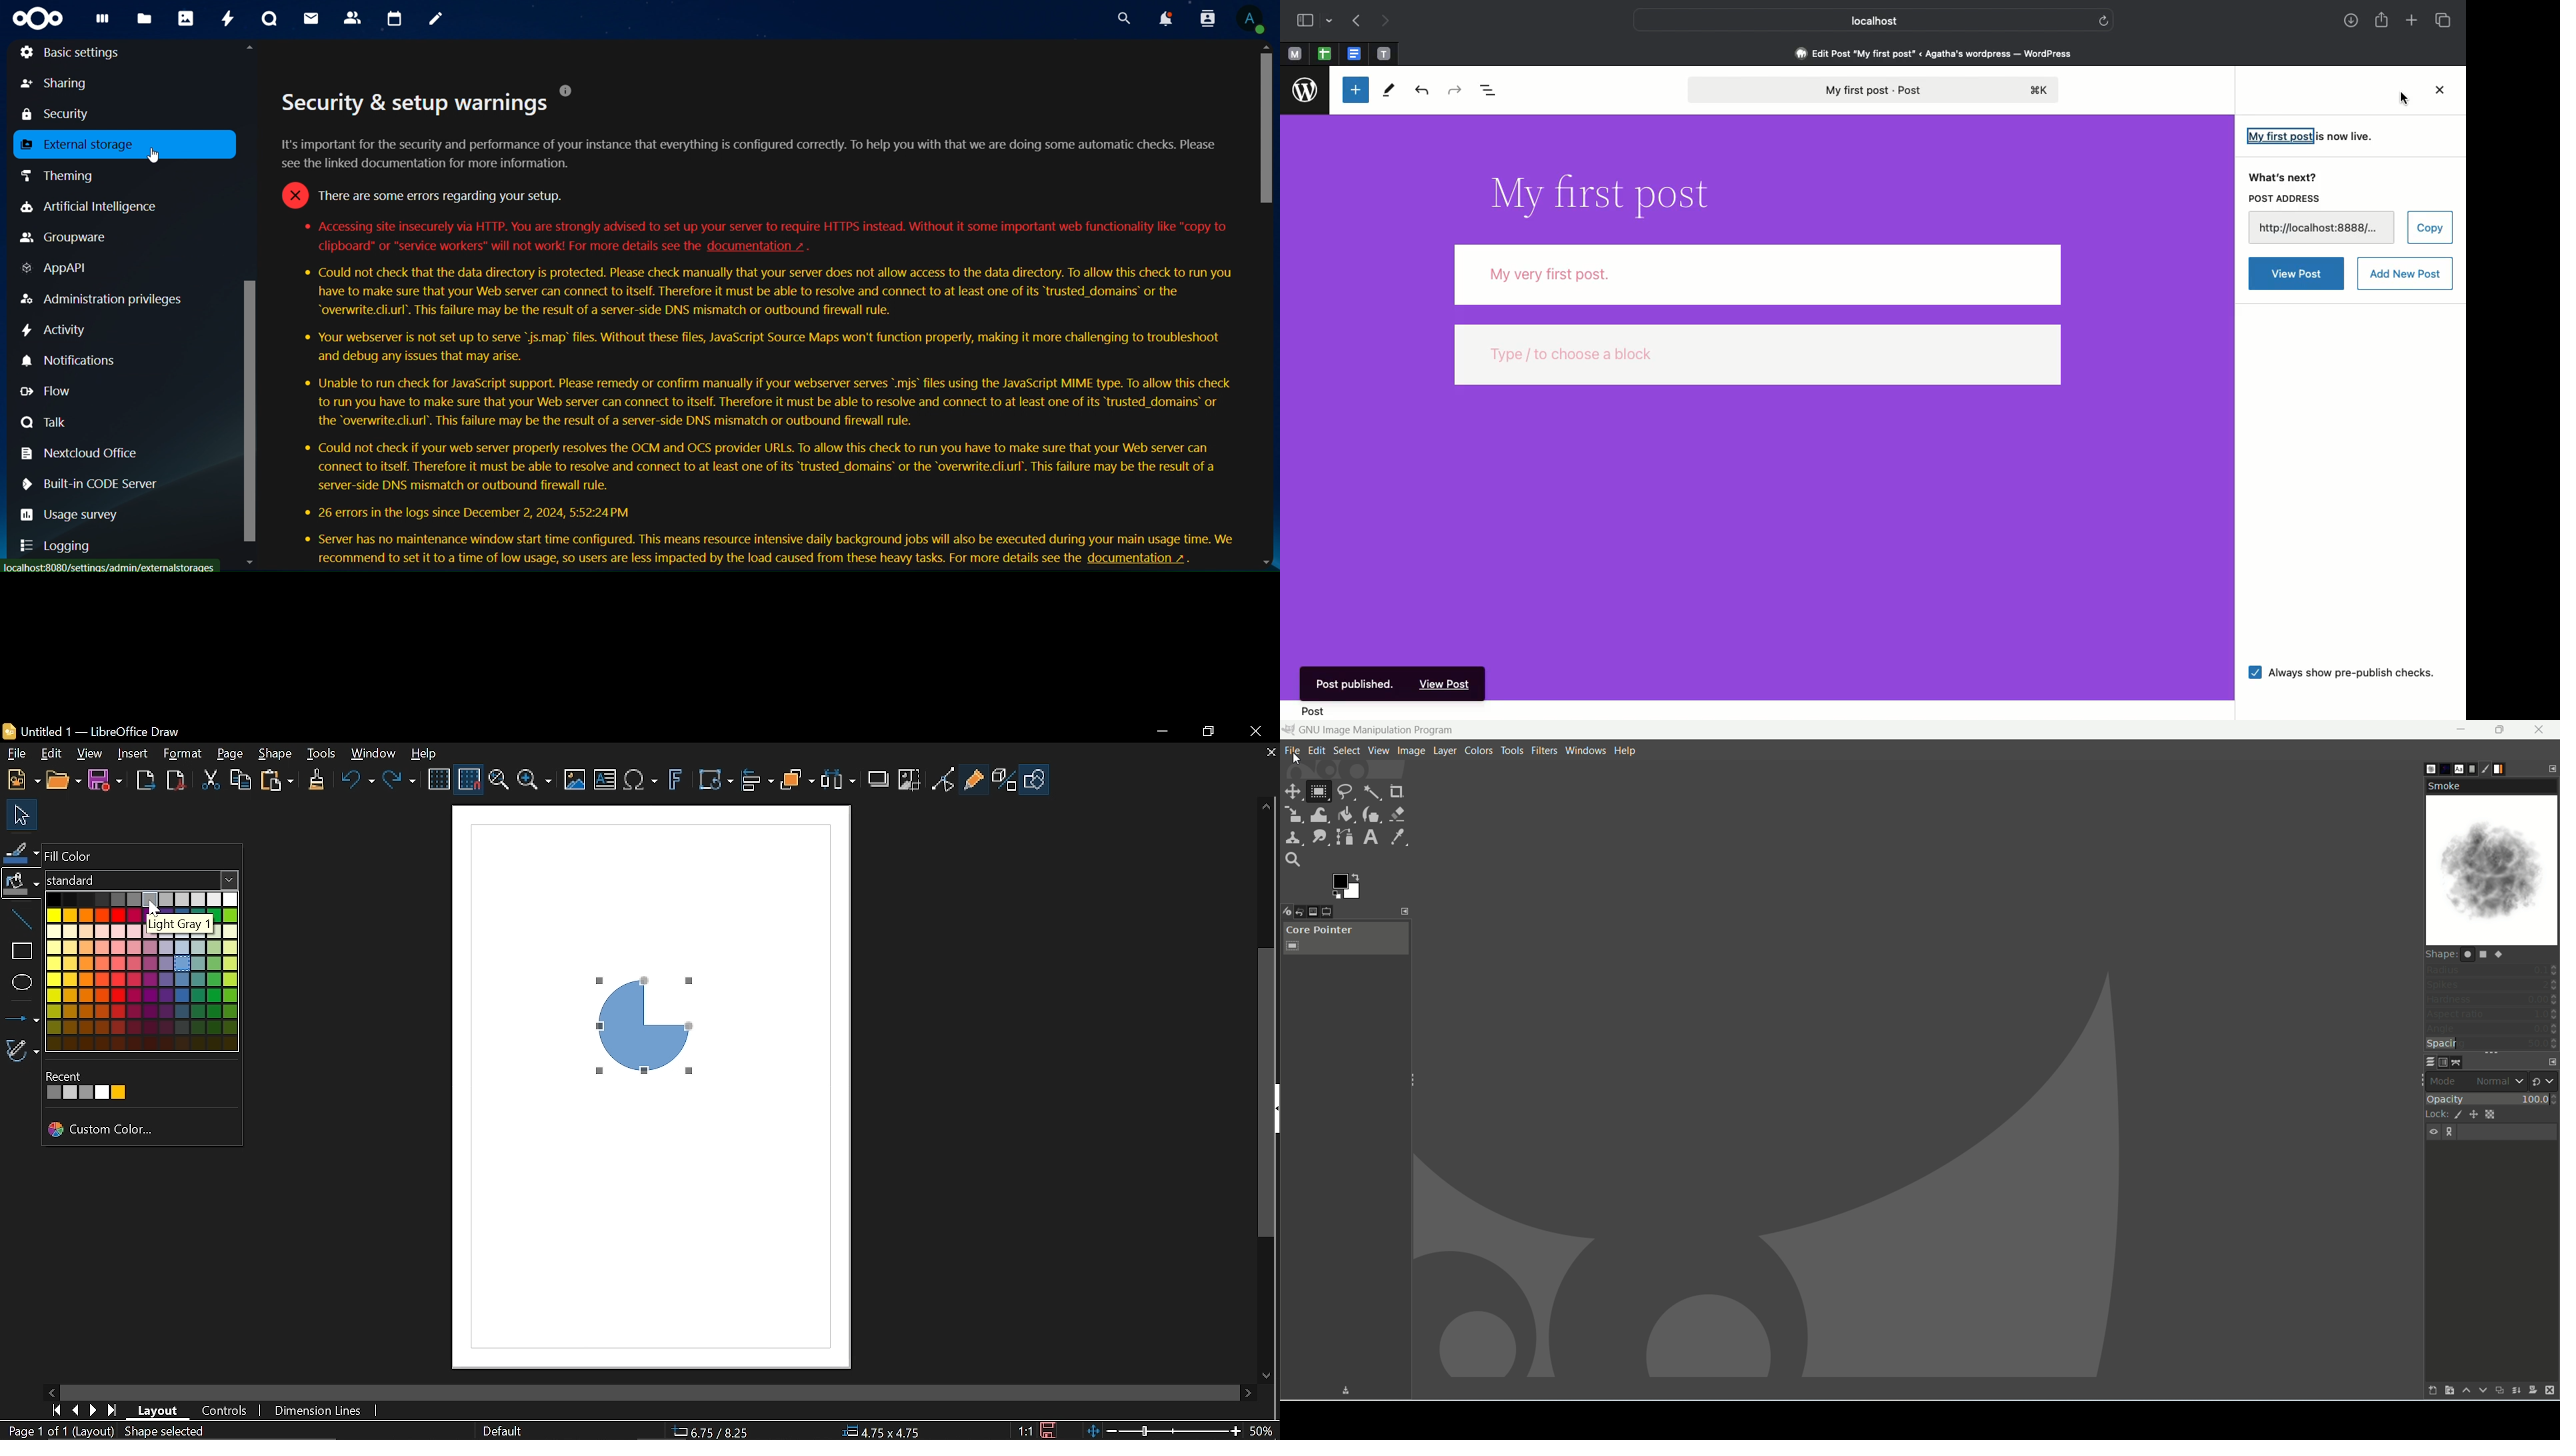 The image size is (2576, 1456). I want to click on Line, so click(22, 921).